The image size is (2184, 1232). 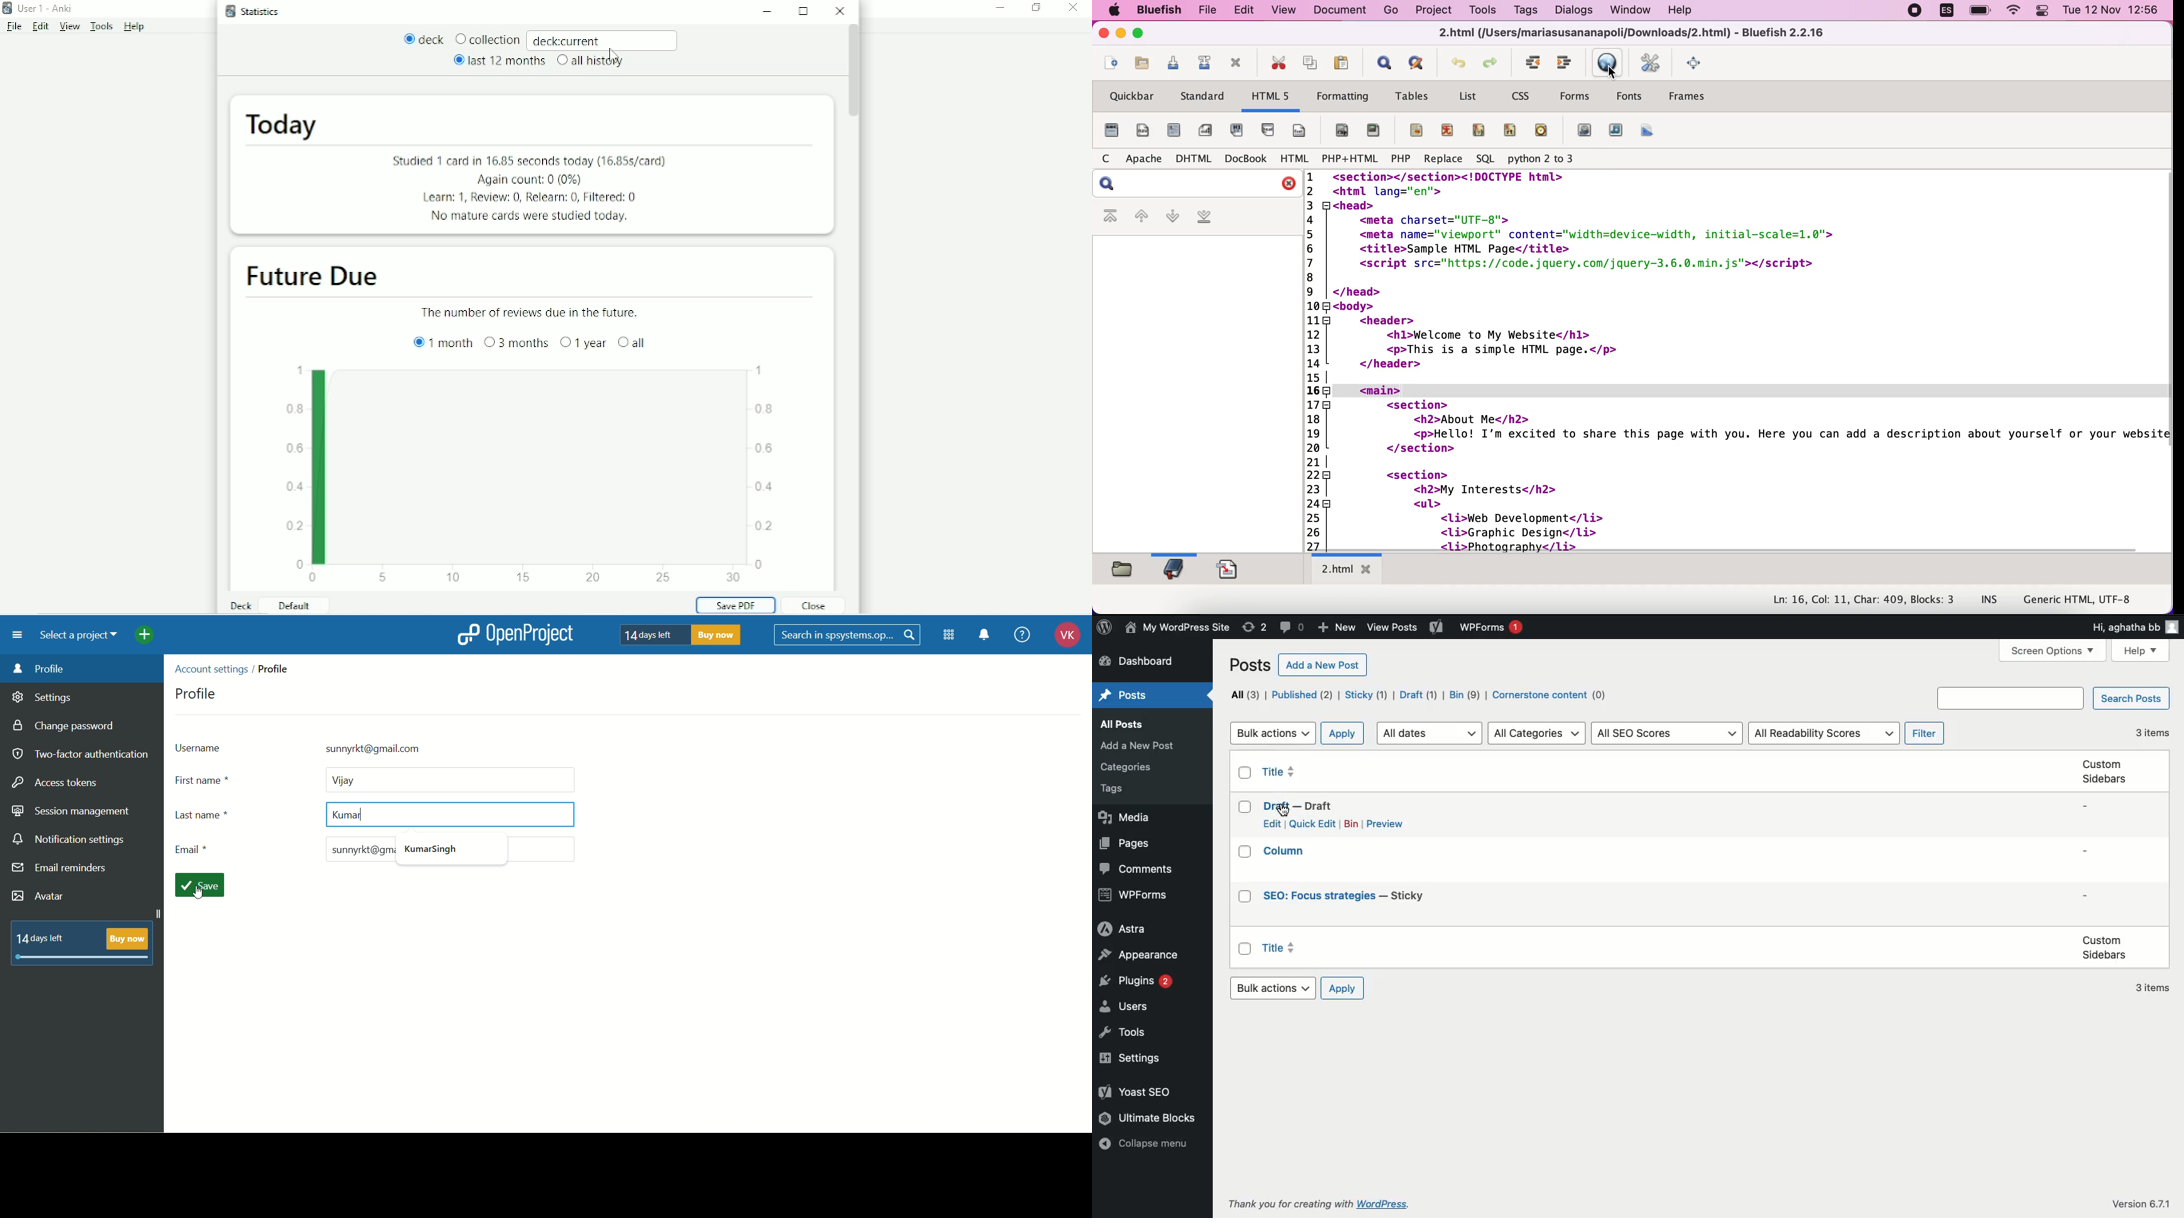 I want to click on Save PDF, so click(x=736, y=606).